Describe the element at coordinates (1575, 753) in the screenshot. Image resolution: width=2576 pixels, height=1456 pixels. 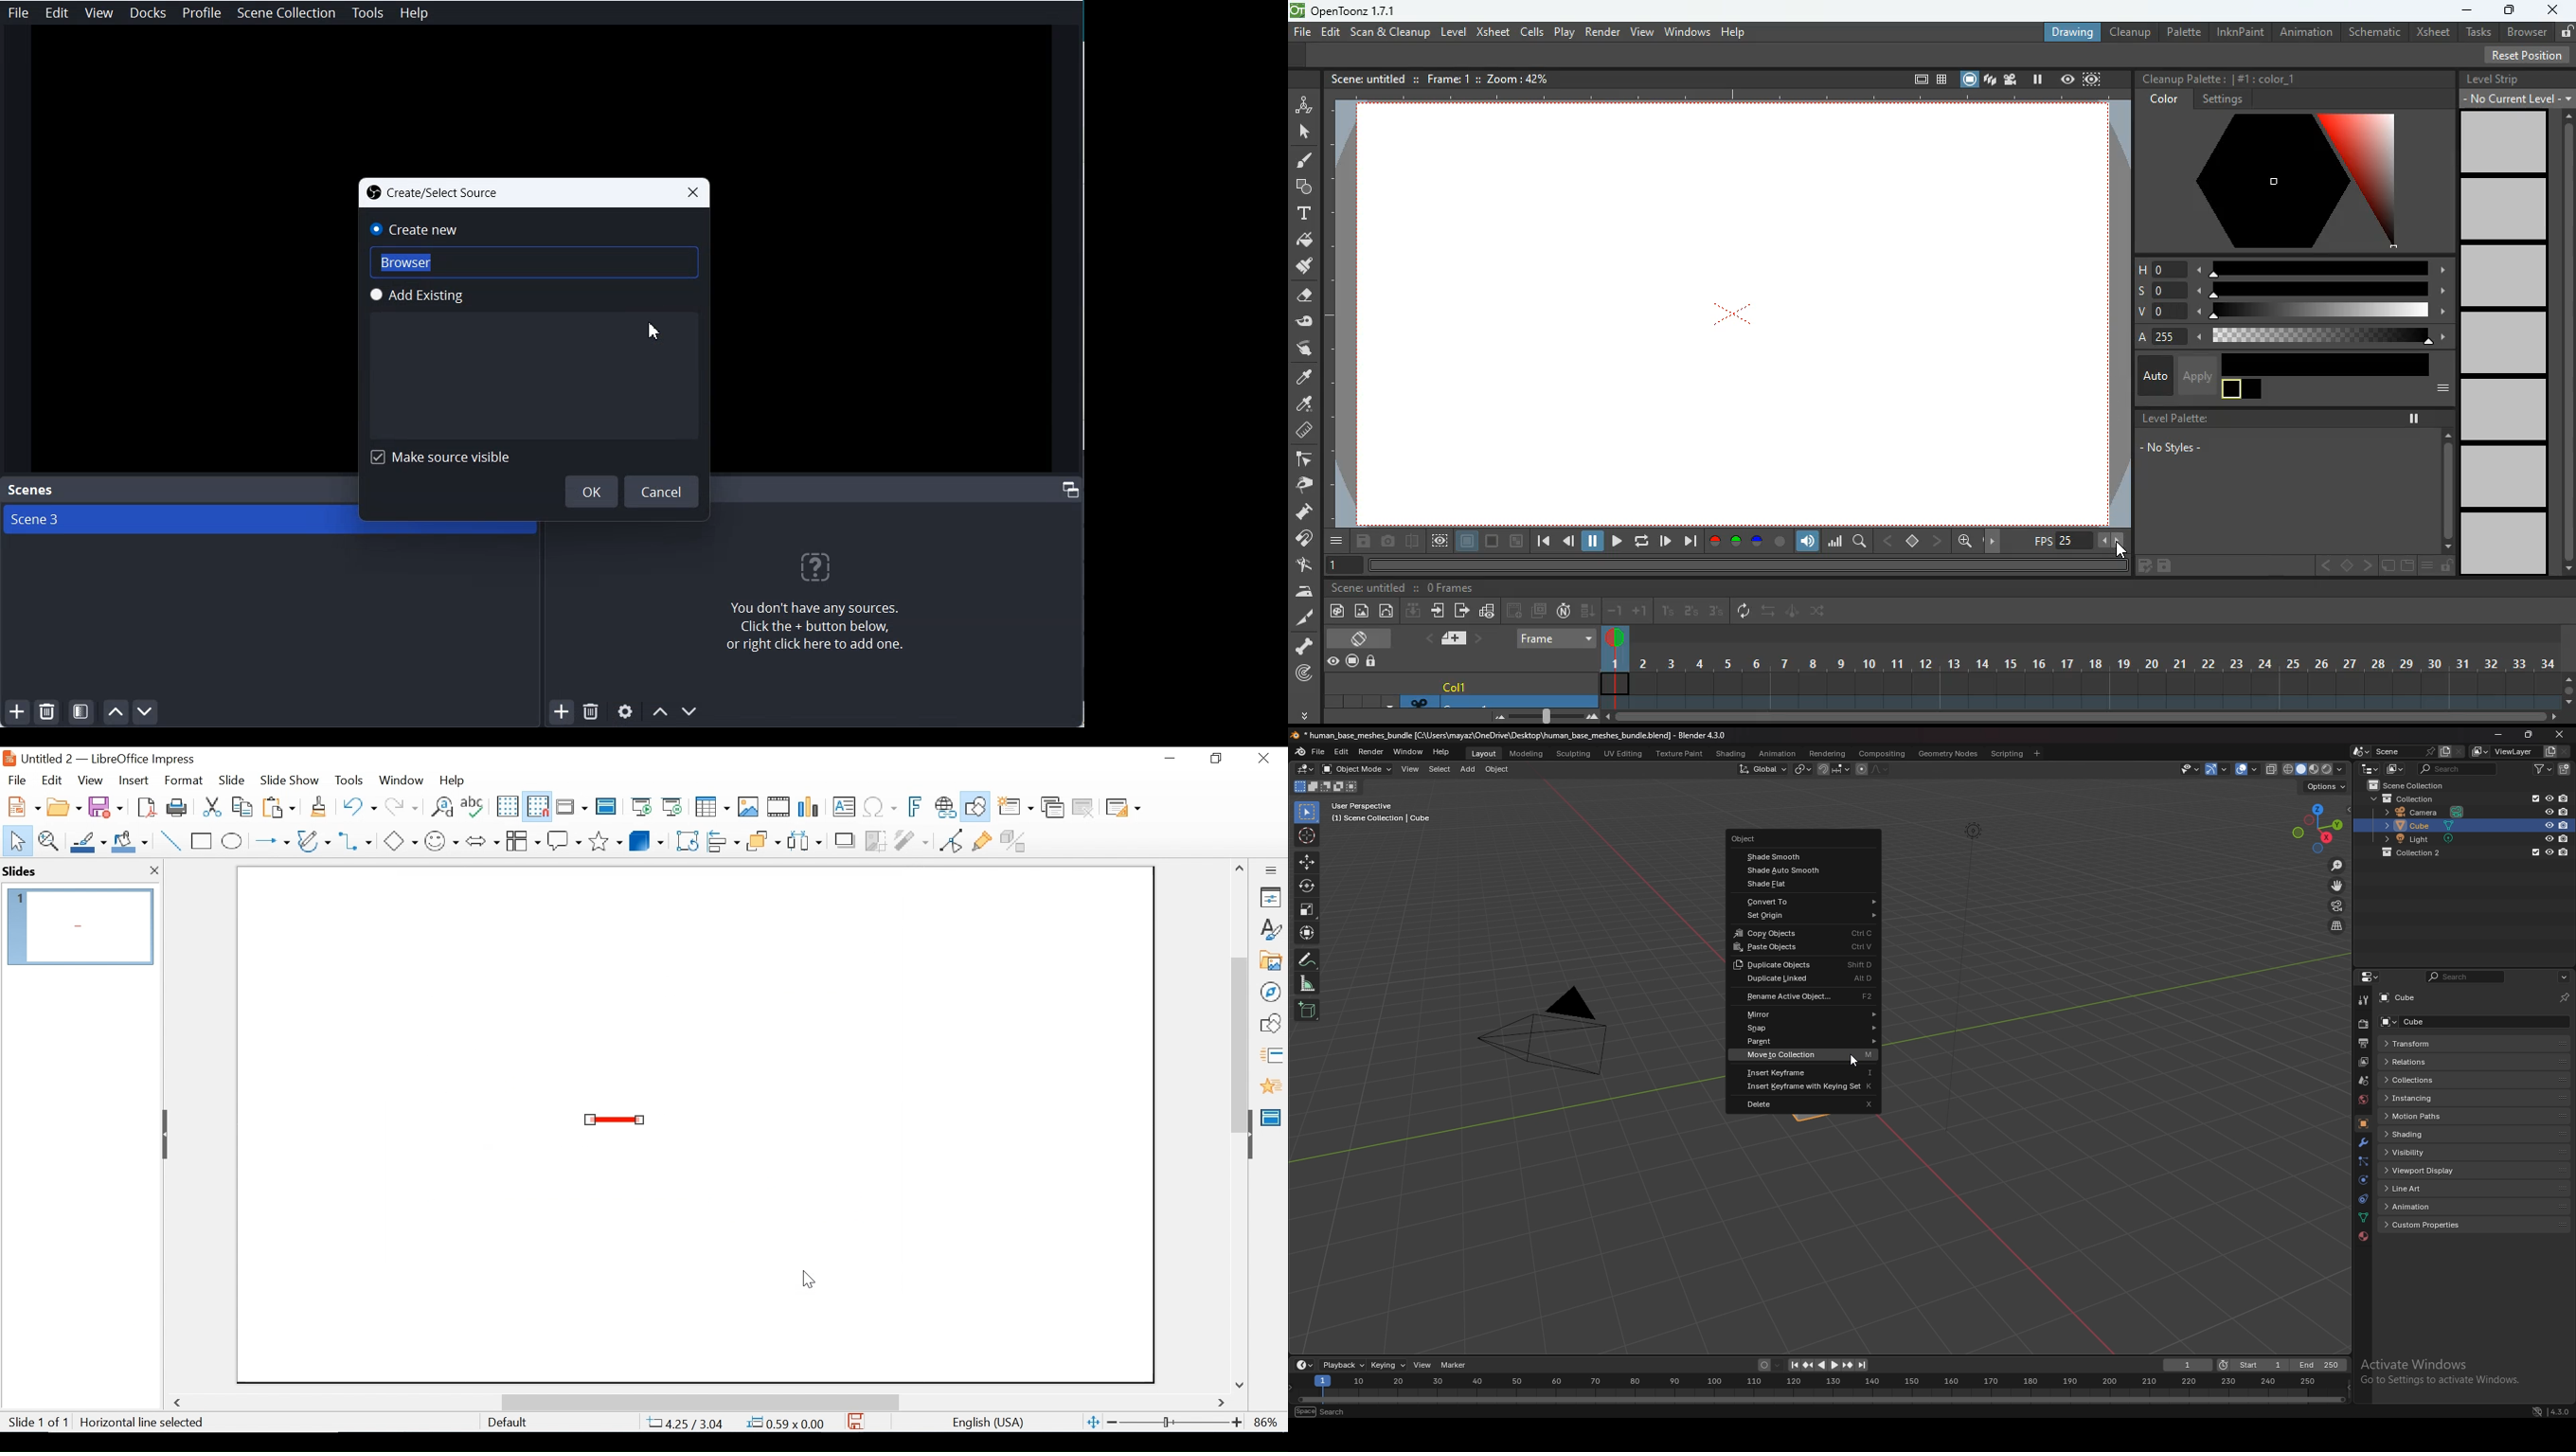
I see `sculpting` at that location.